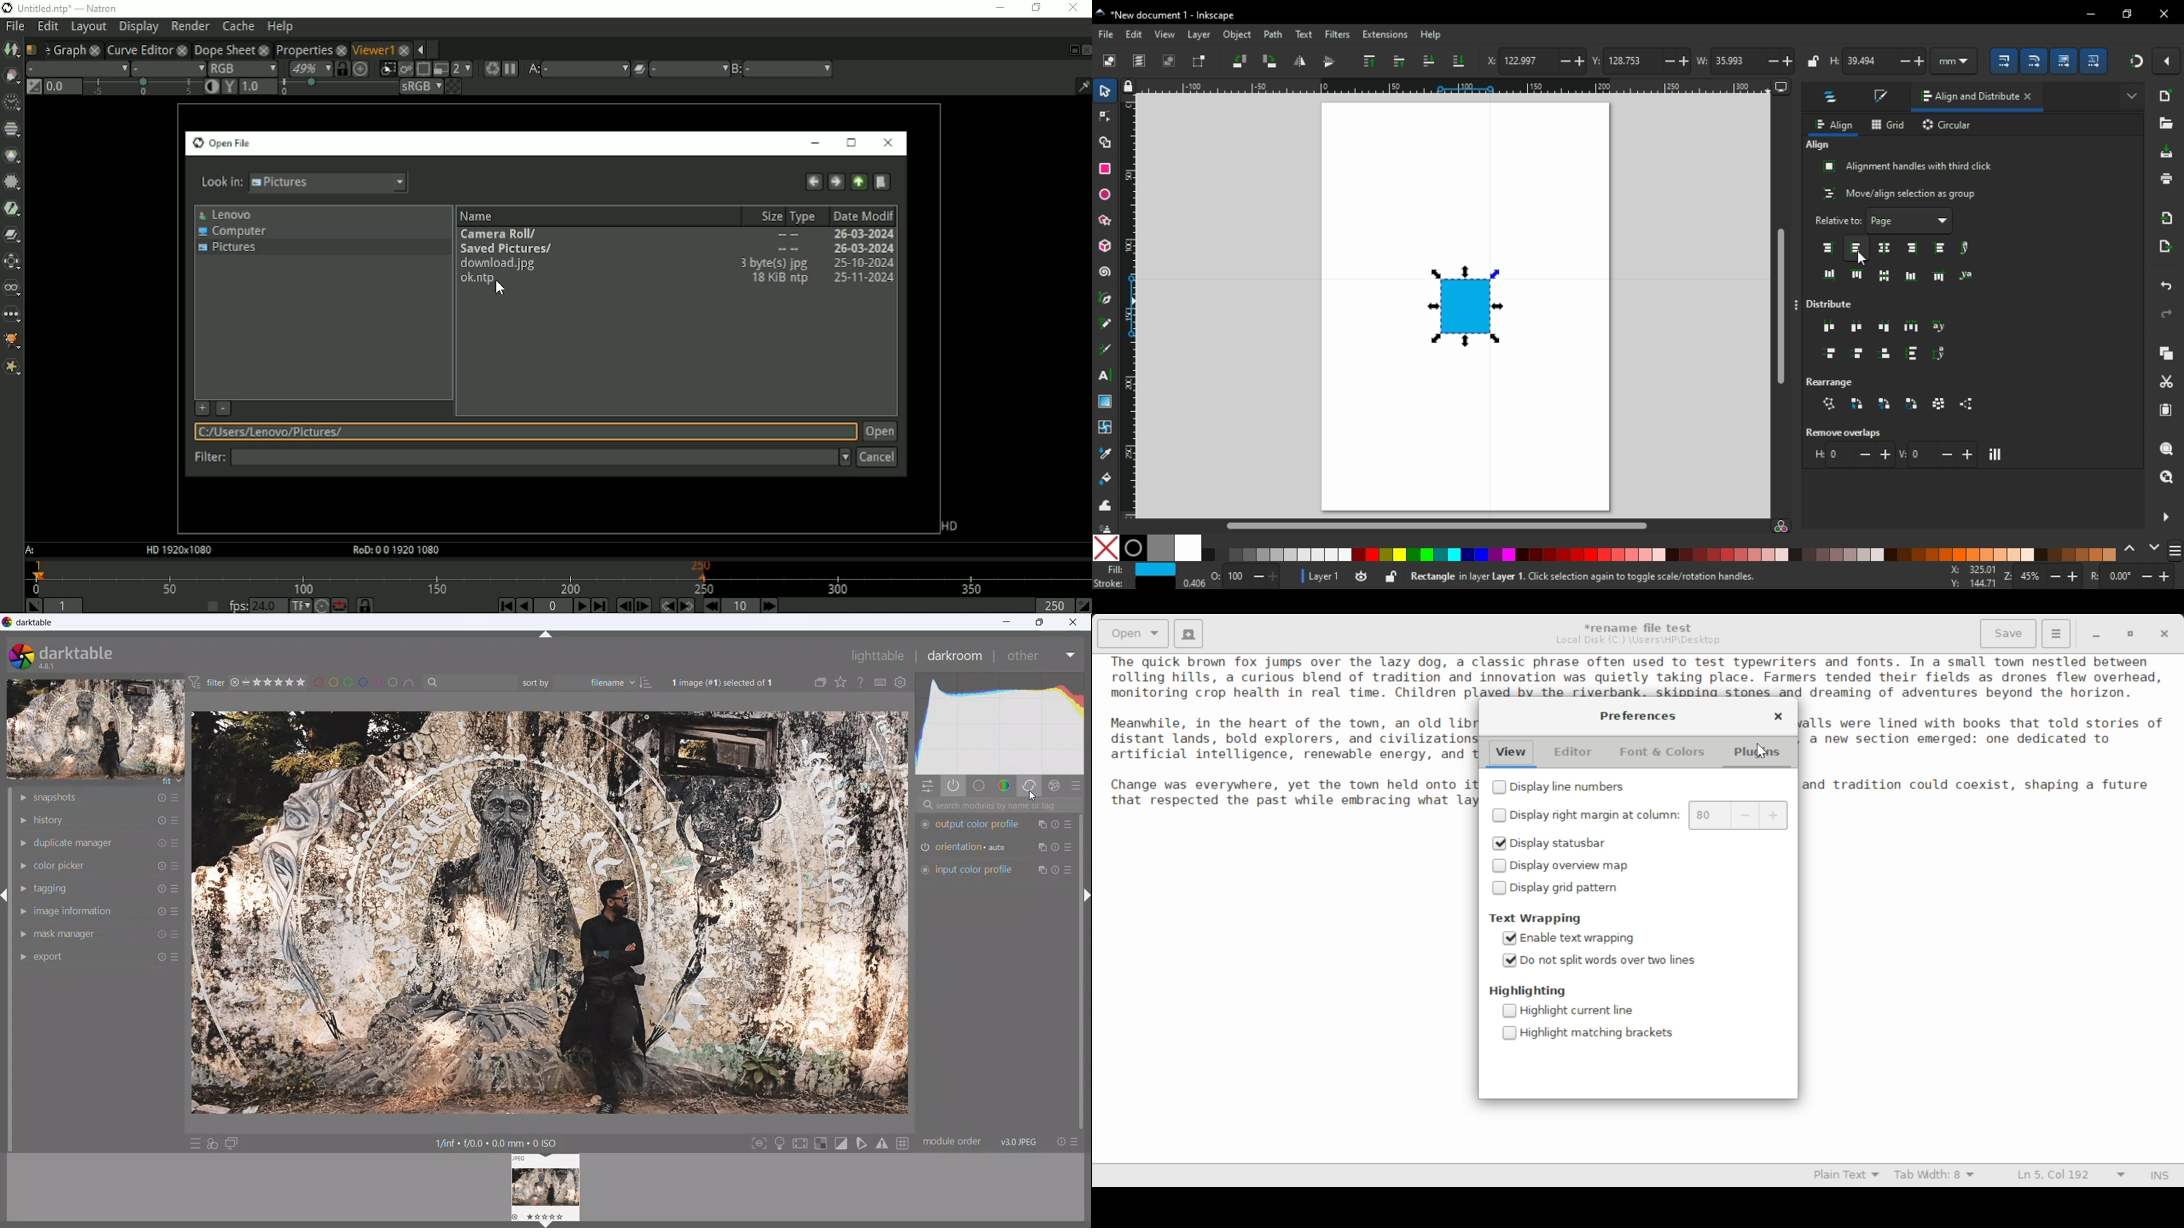 The width and height of the screenshot is (2184, 1232). Describe the element at coordinates (759, 1143) in the screenshot. I see `toggle focus-peaking mode` at that location.